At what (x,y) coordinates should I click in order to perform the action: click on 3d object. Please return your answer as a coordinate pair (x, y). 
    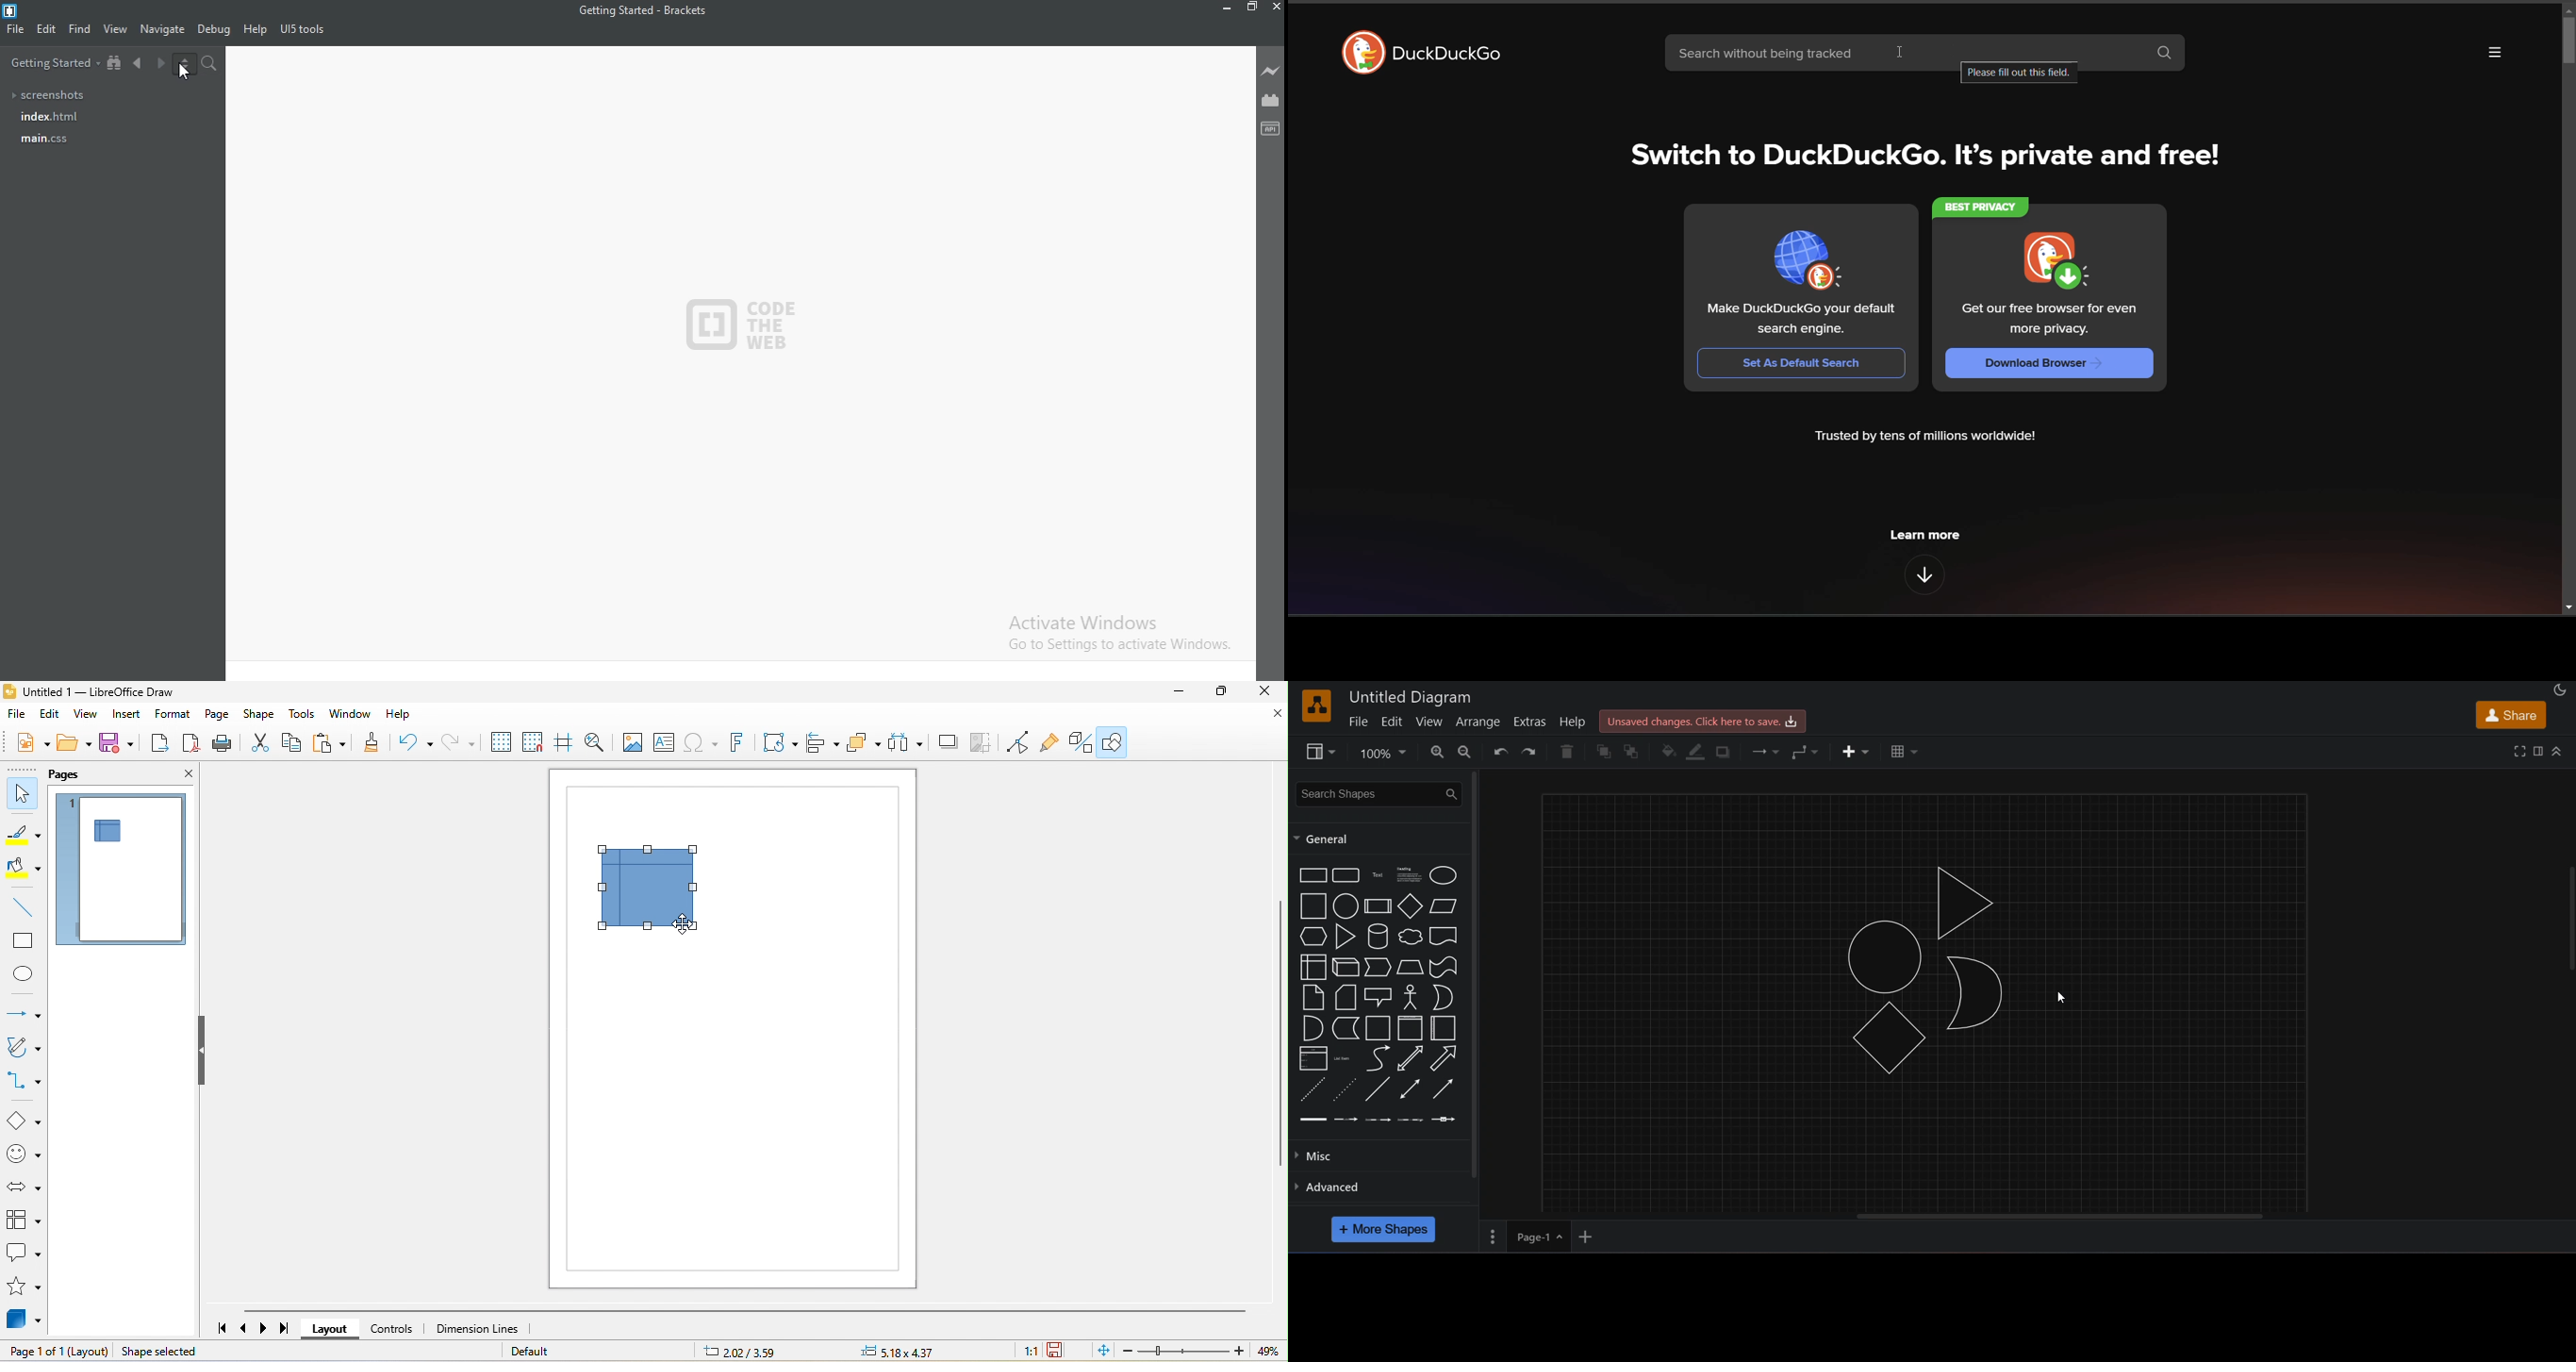
    Looking at the image, I should click on (26, 1321).